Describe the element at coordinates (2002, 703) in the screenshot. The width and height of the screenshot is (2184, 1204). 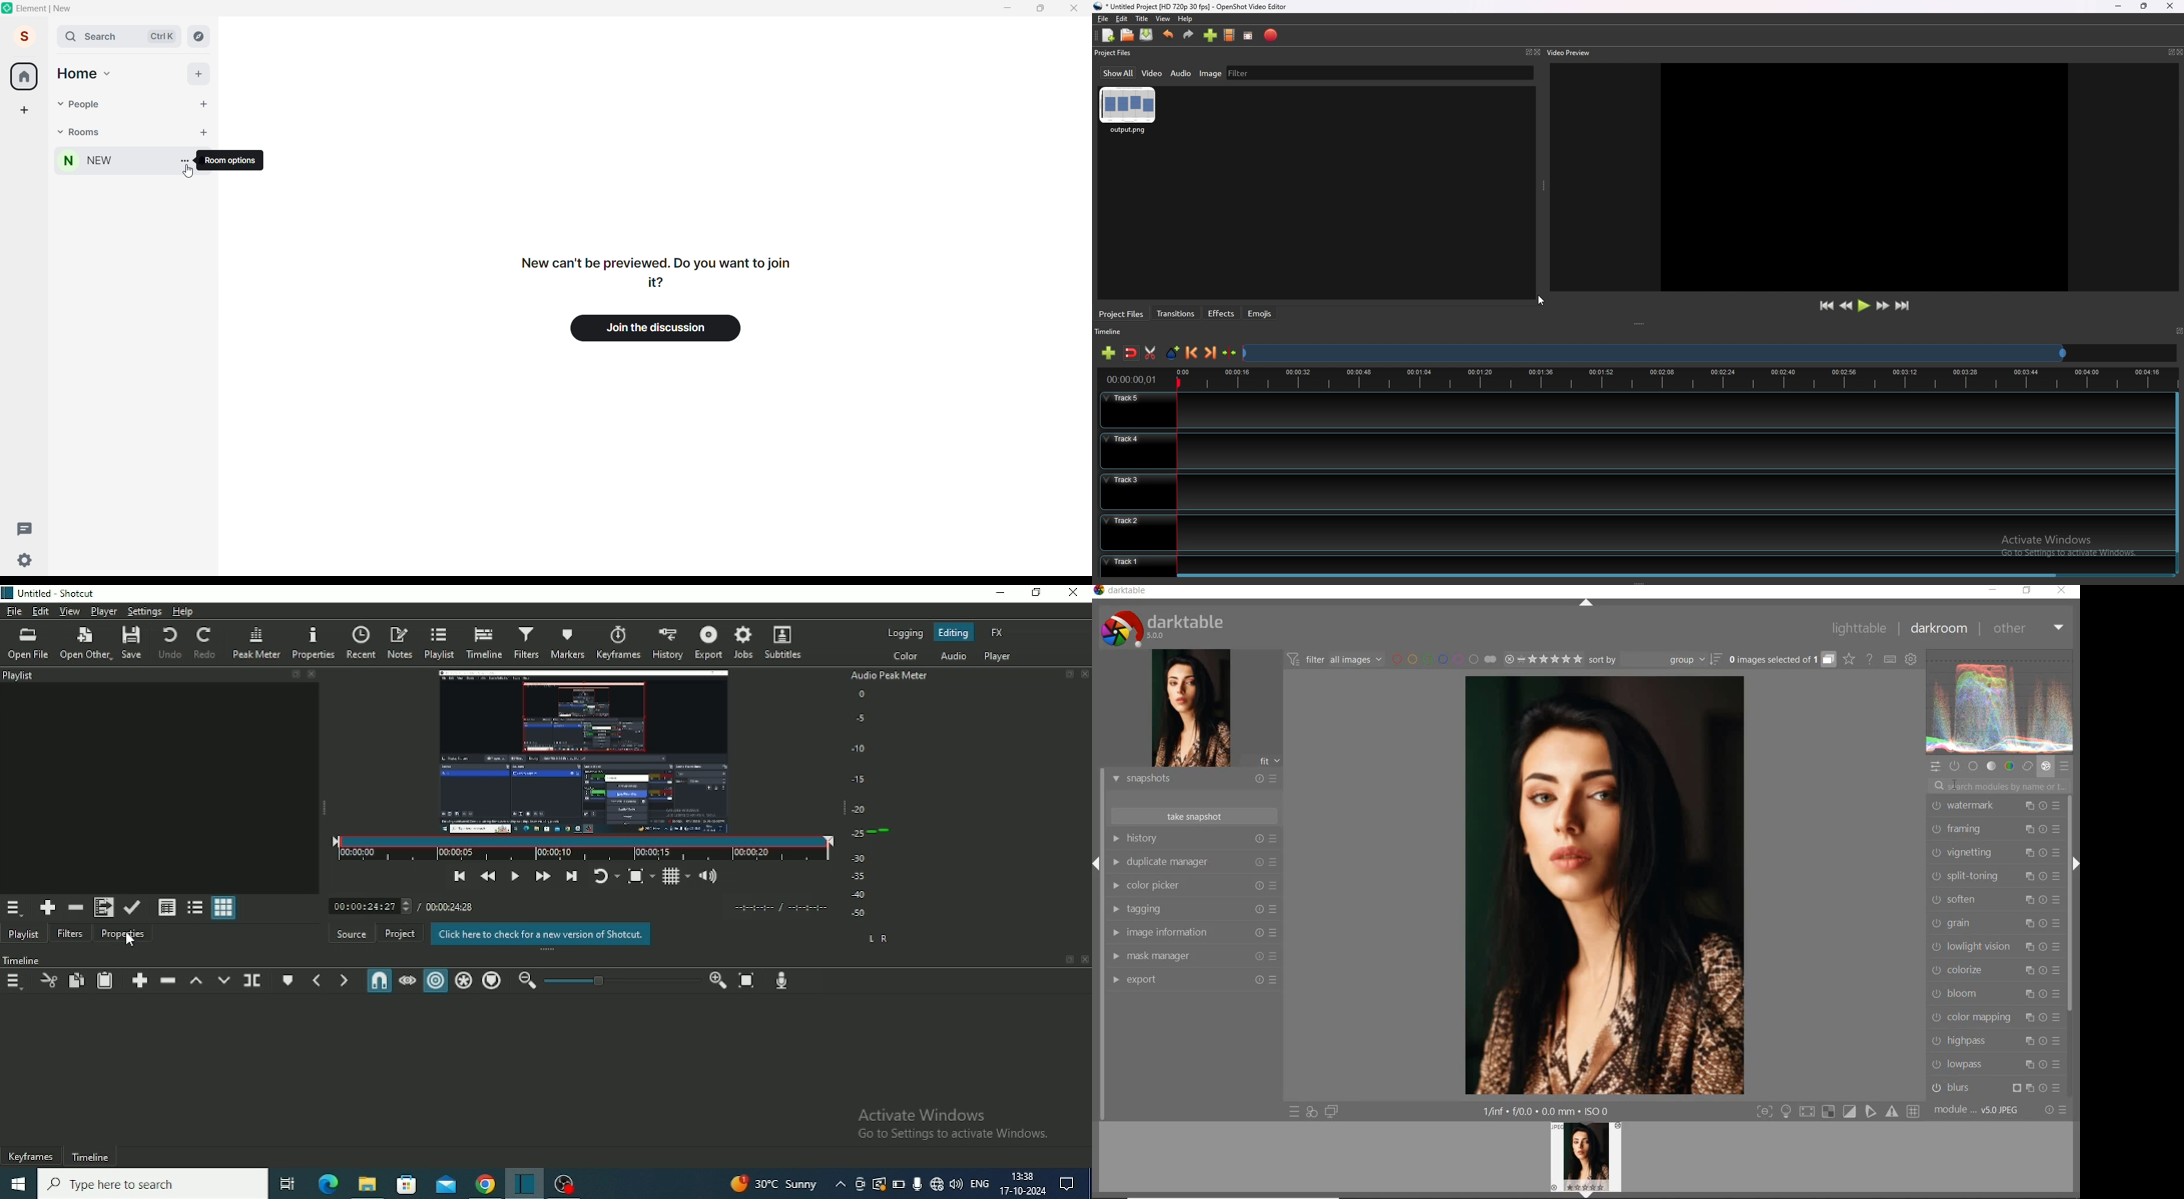
I see `waveform` at that location.